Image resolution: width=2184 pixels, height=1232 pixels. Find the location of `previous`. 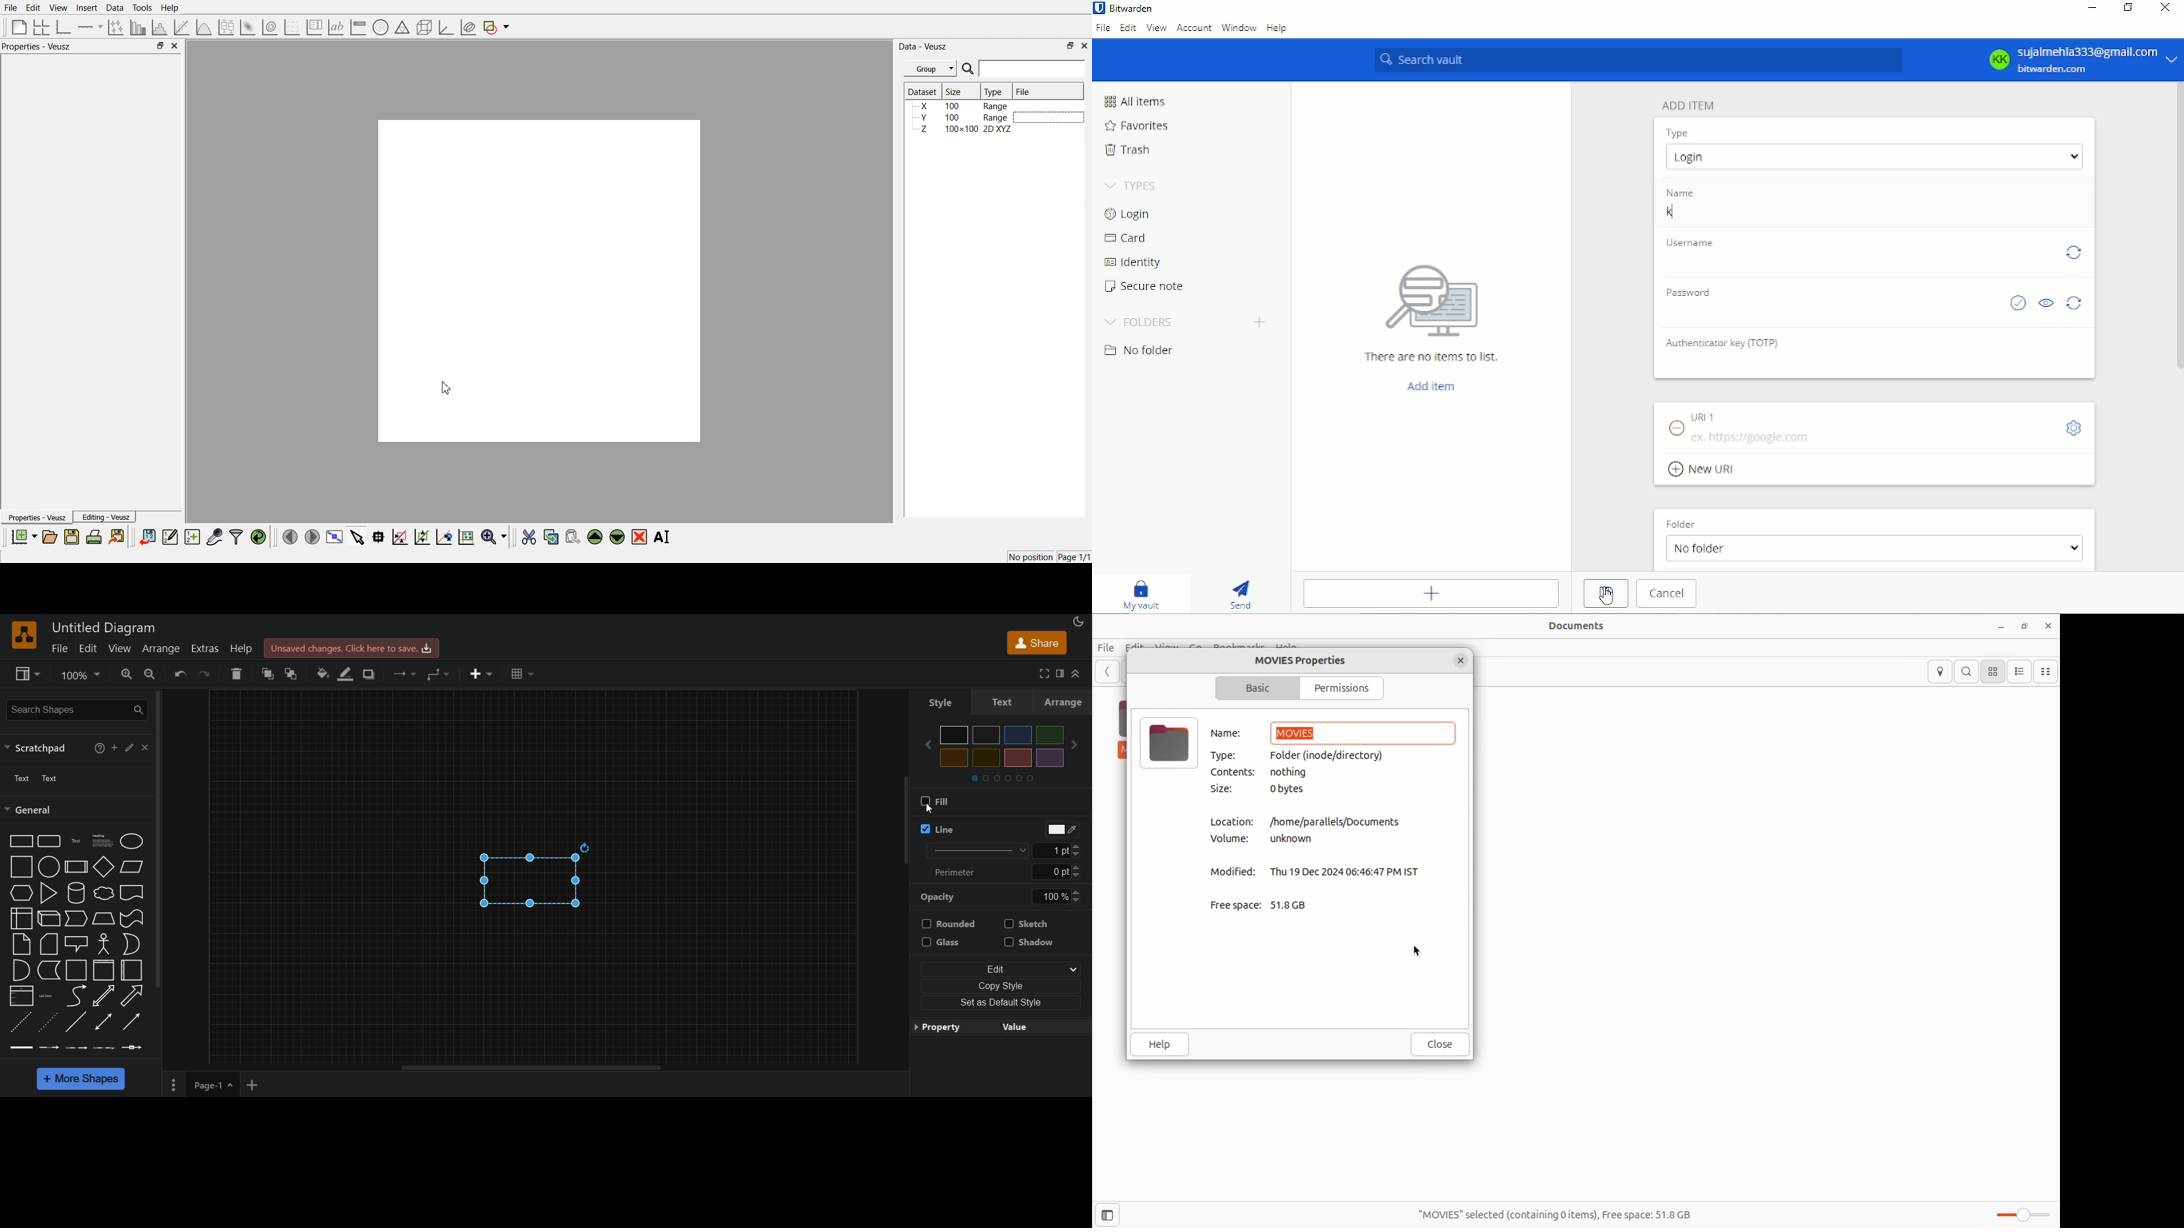

previous is located at coordinates (928, 744).